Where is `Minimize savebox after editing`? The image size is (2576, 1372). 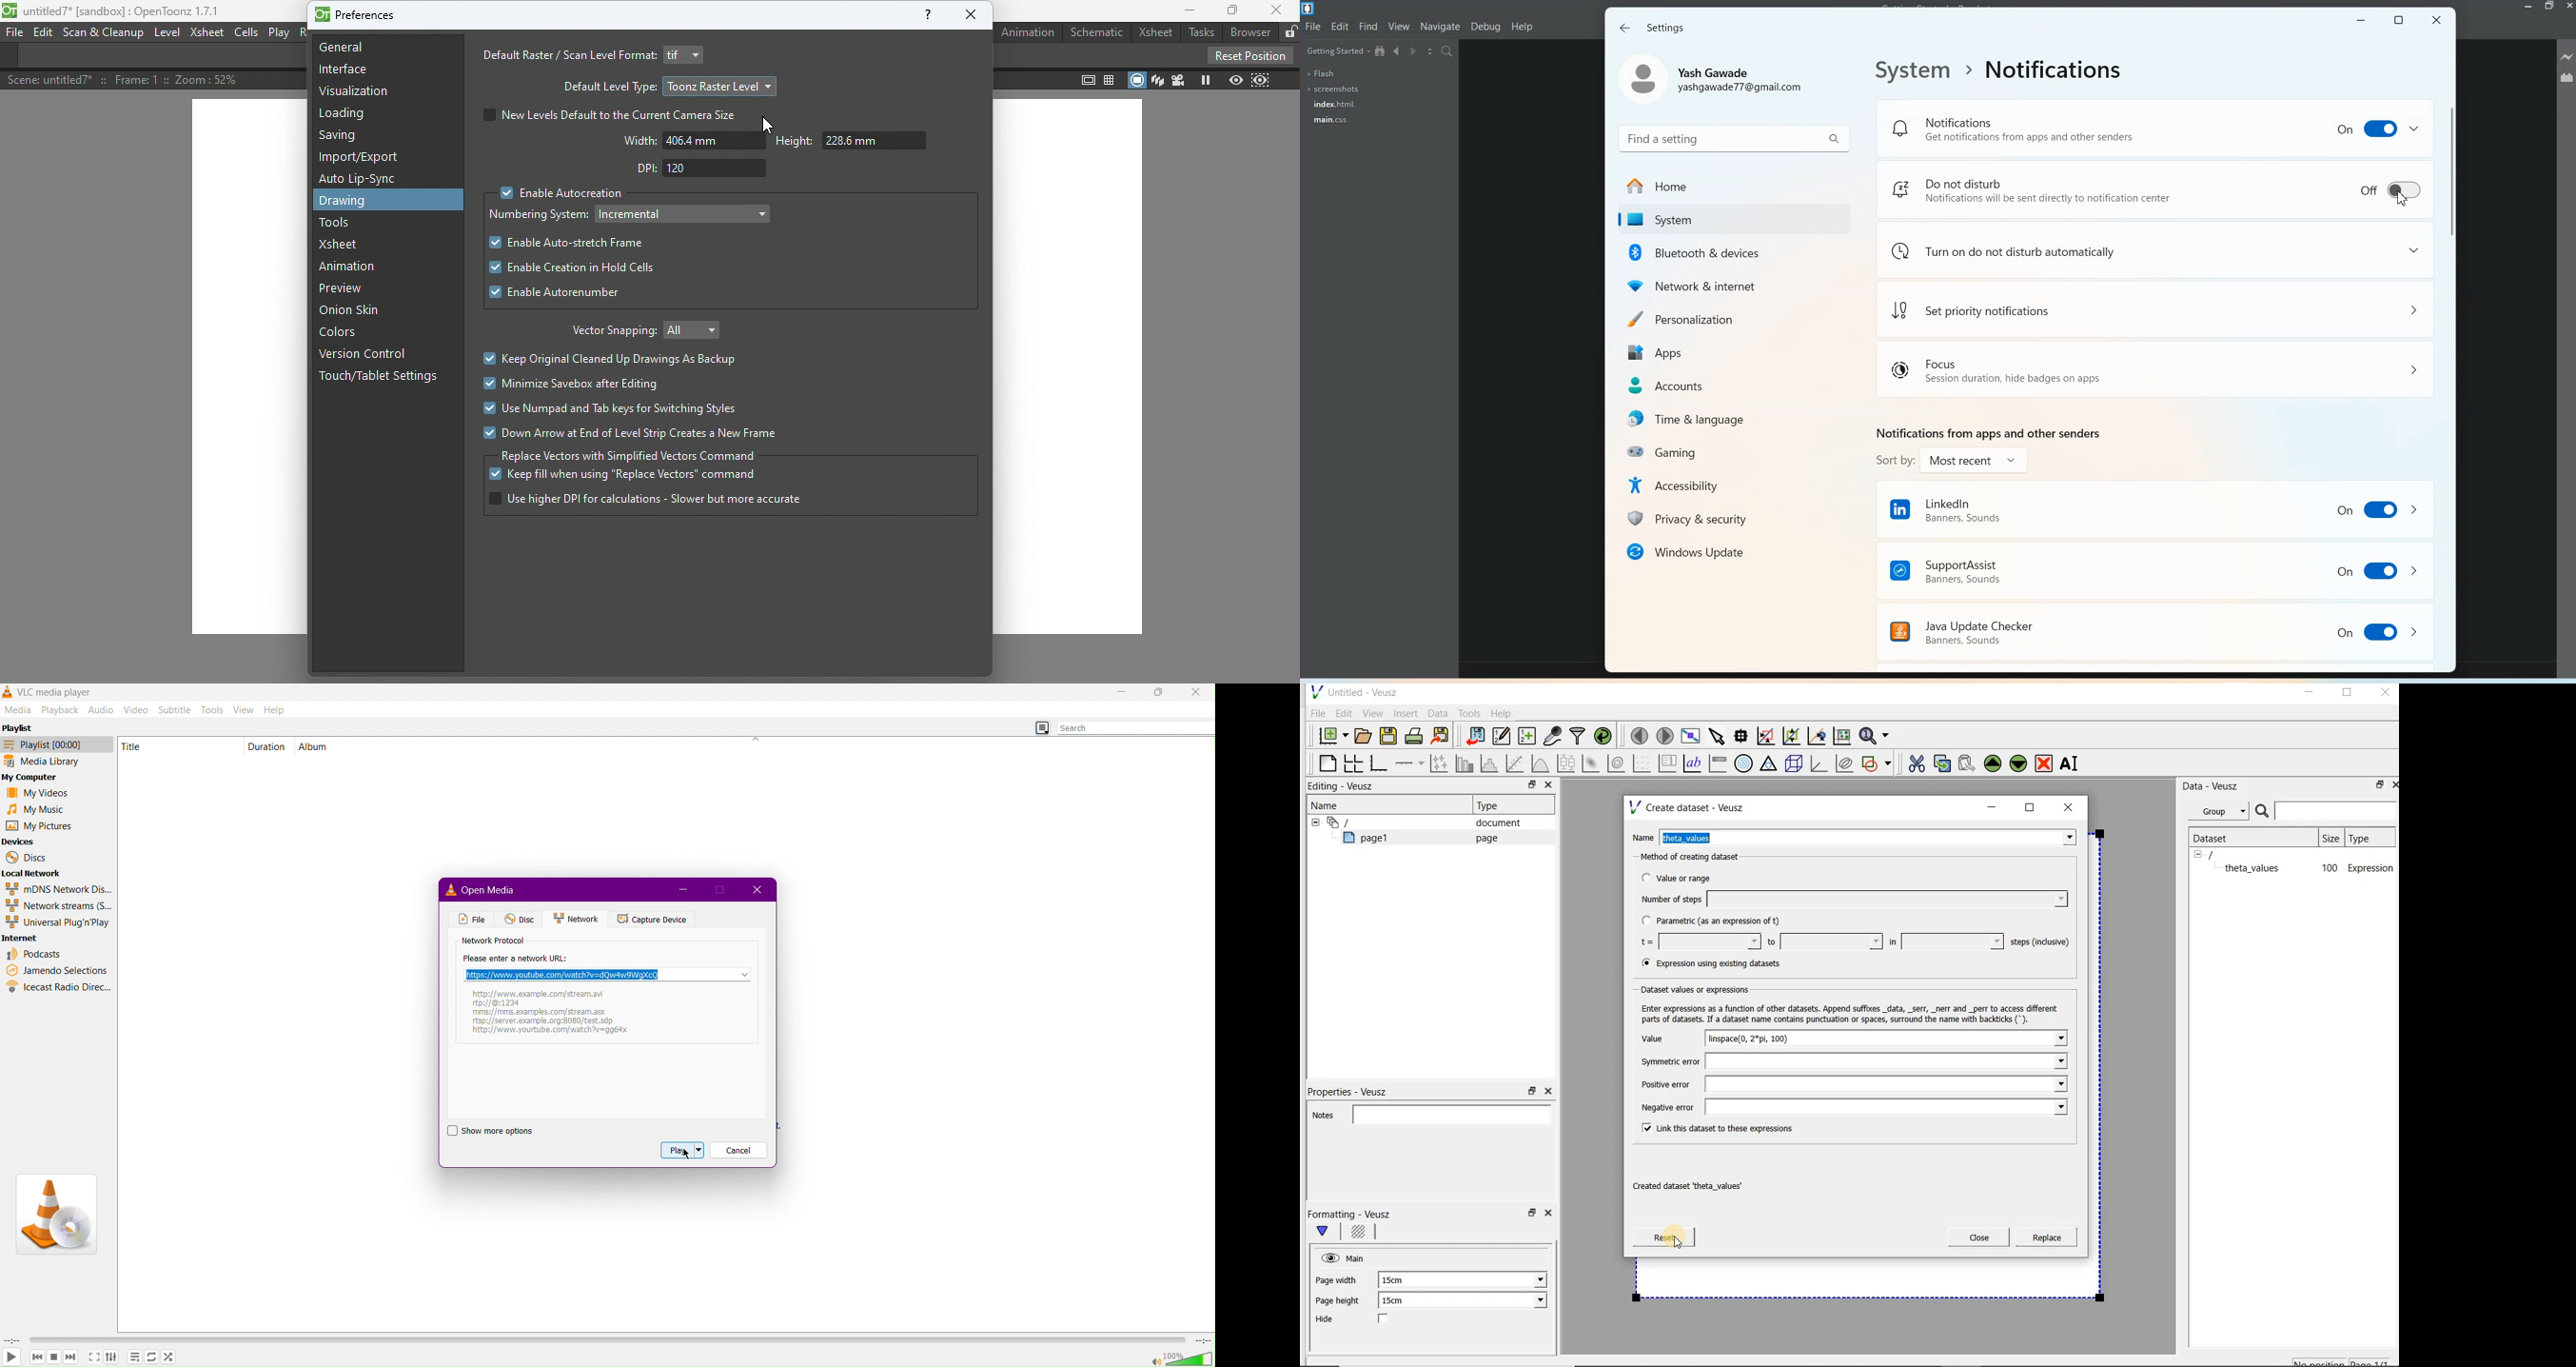 Minimize savebox after editing is located at coordinates (569, 384).